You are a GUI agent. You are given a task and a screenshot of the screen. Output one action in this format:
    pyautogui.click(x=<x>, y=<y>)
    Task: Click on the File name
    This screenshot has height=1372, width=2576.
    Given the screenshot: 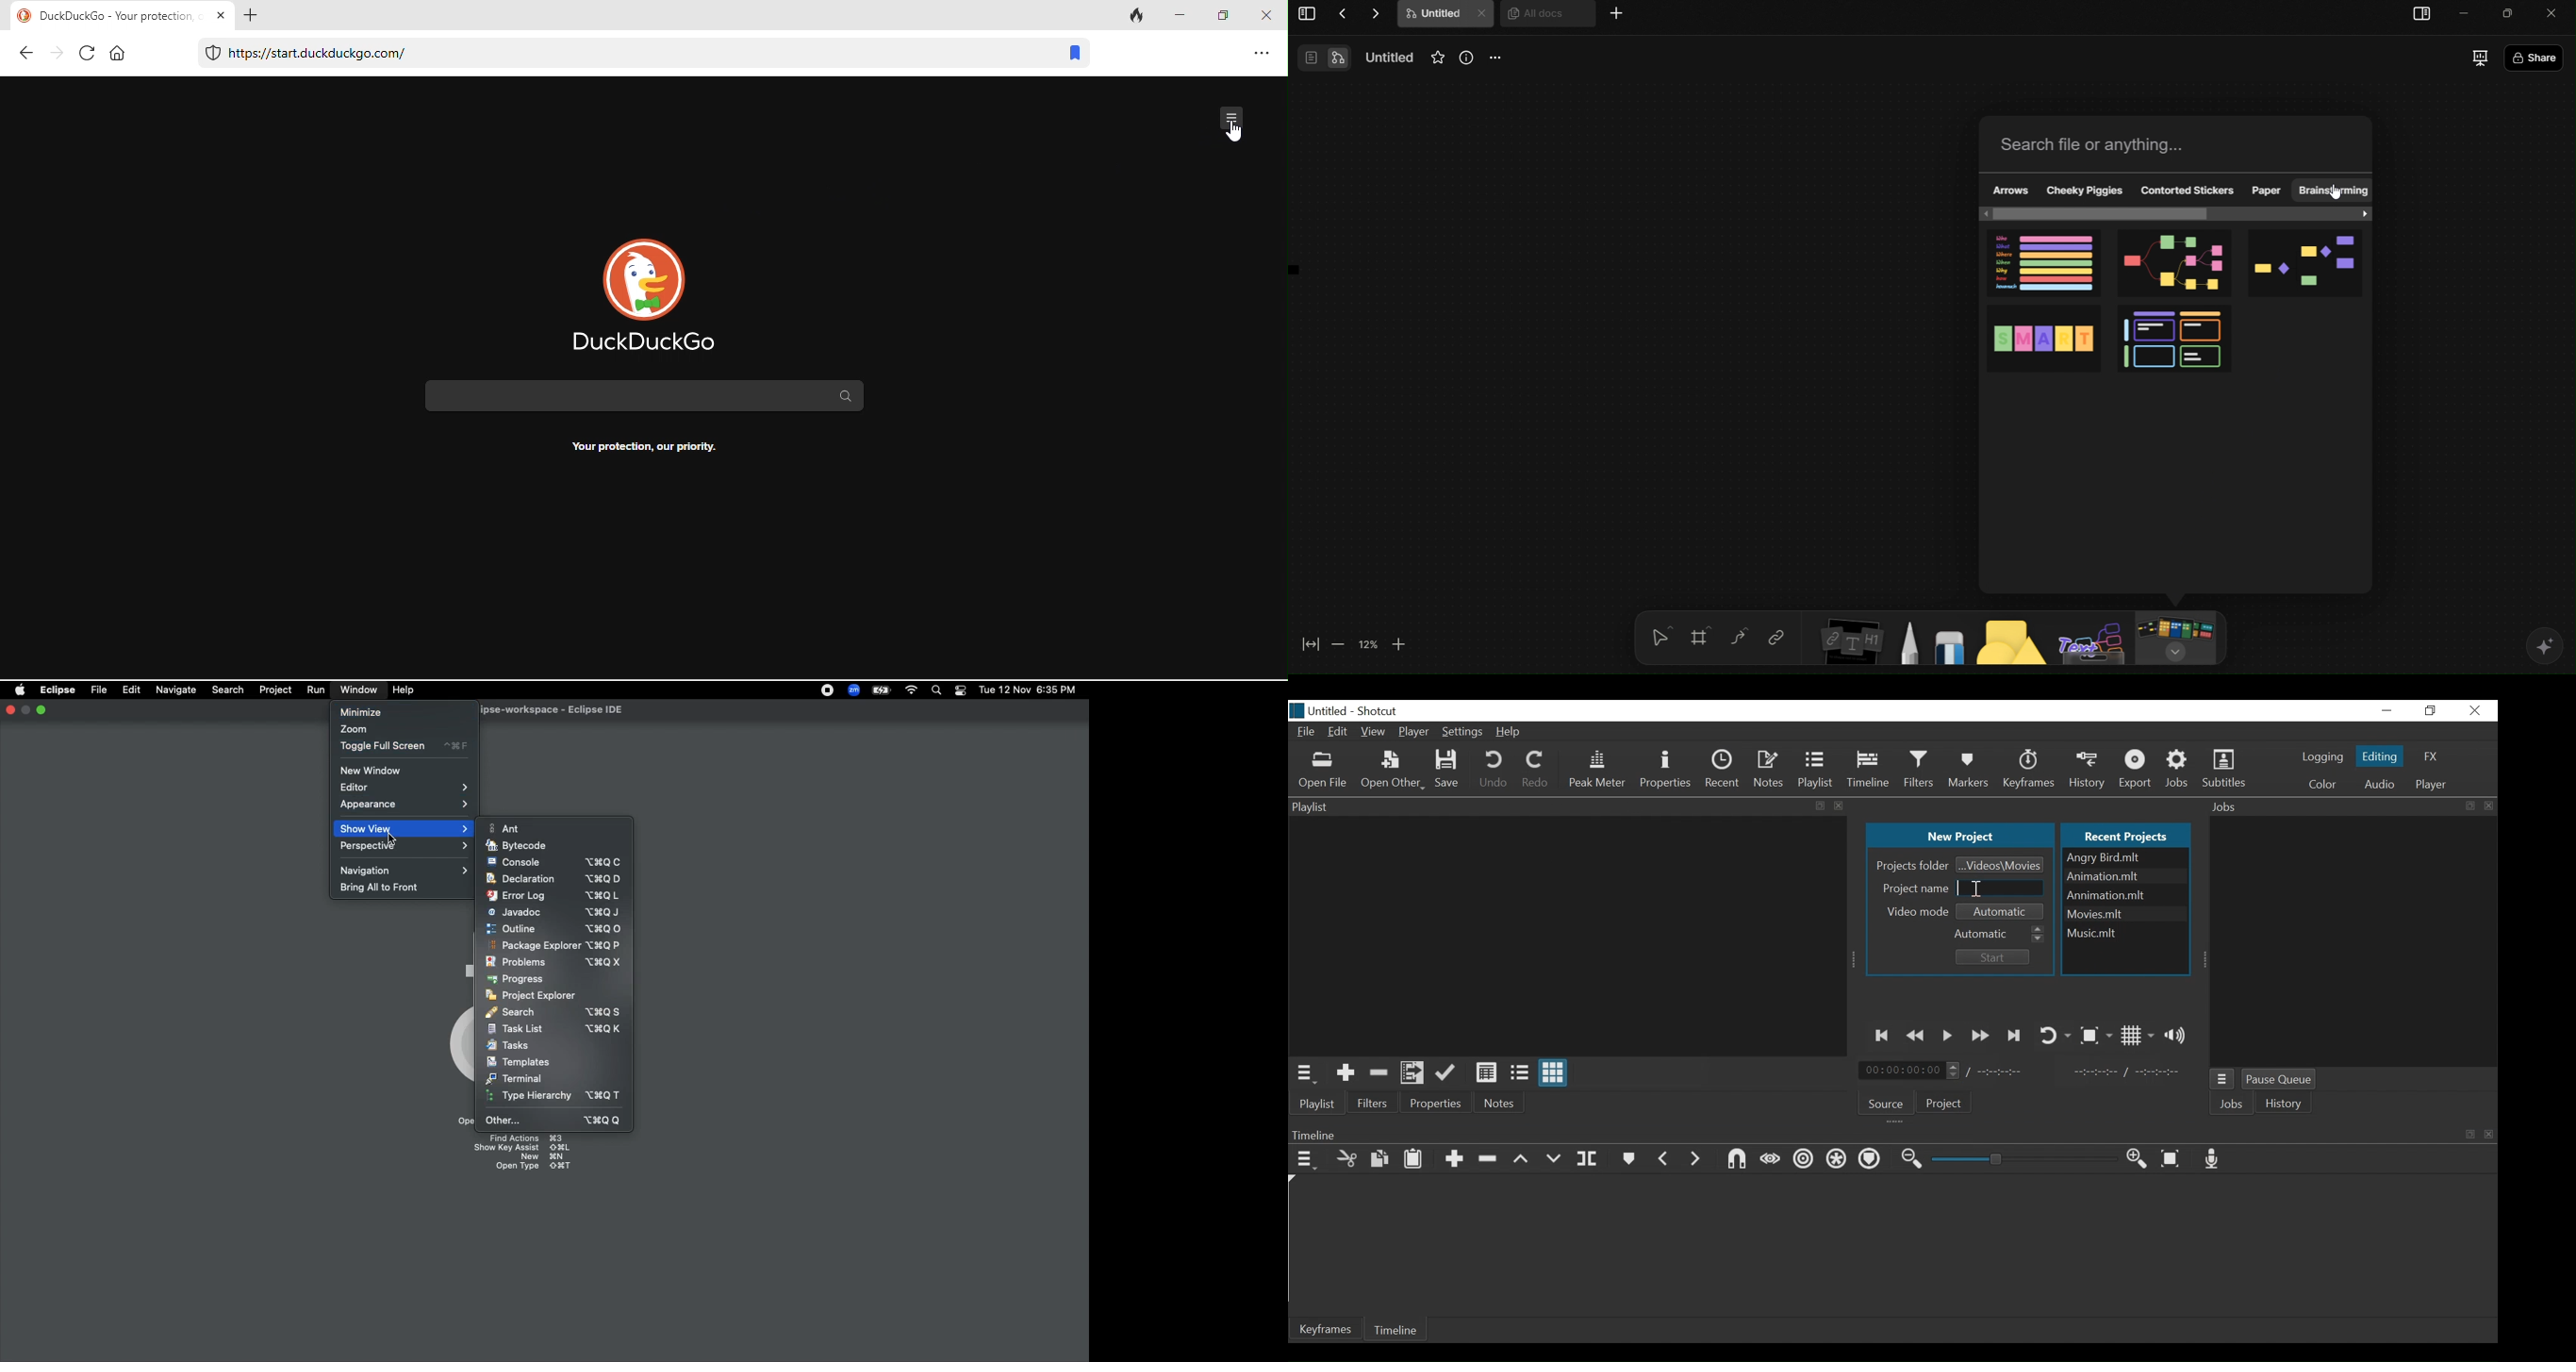 What is the action you would take?
    pyautogui.click(x=2126, y=895)
    